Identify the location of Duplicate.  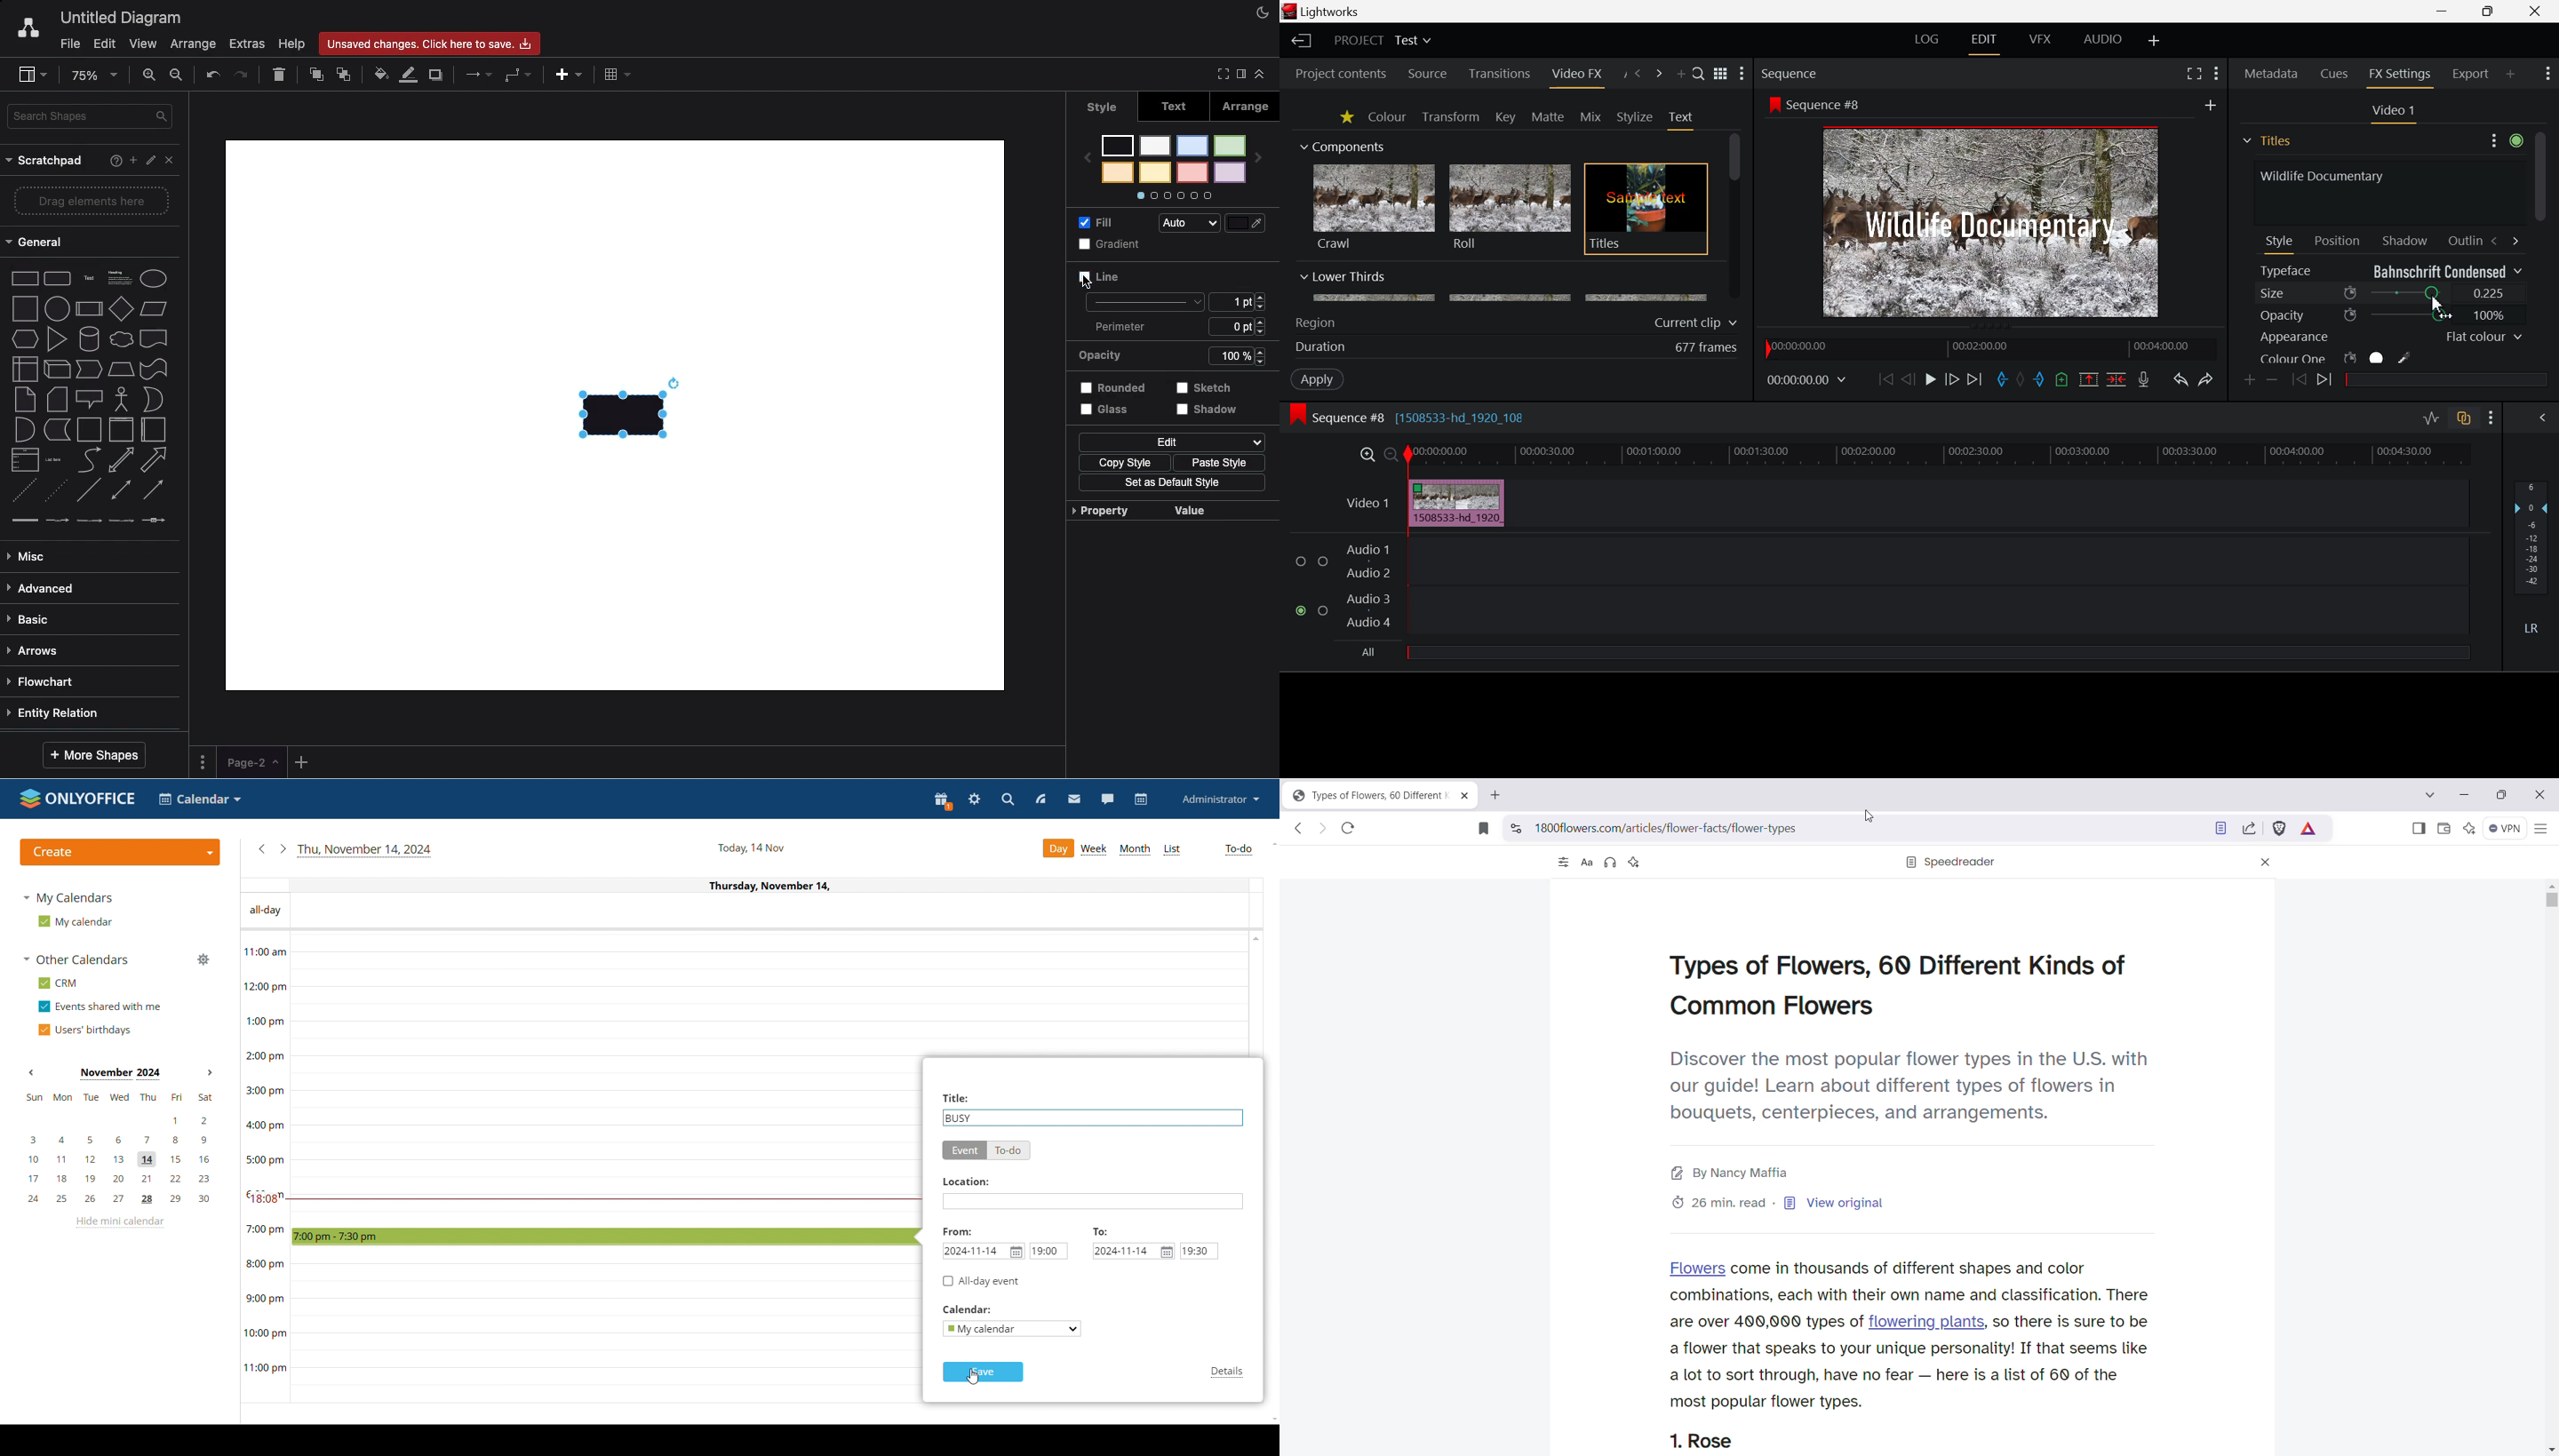
(436, 76).